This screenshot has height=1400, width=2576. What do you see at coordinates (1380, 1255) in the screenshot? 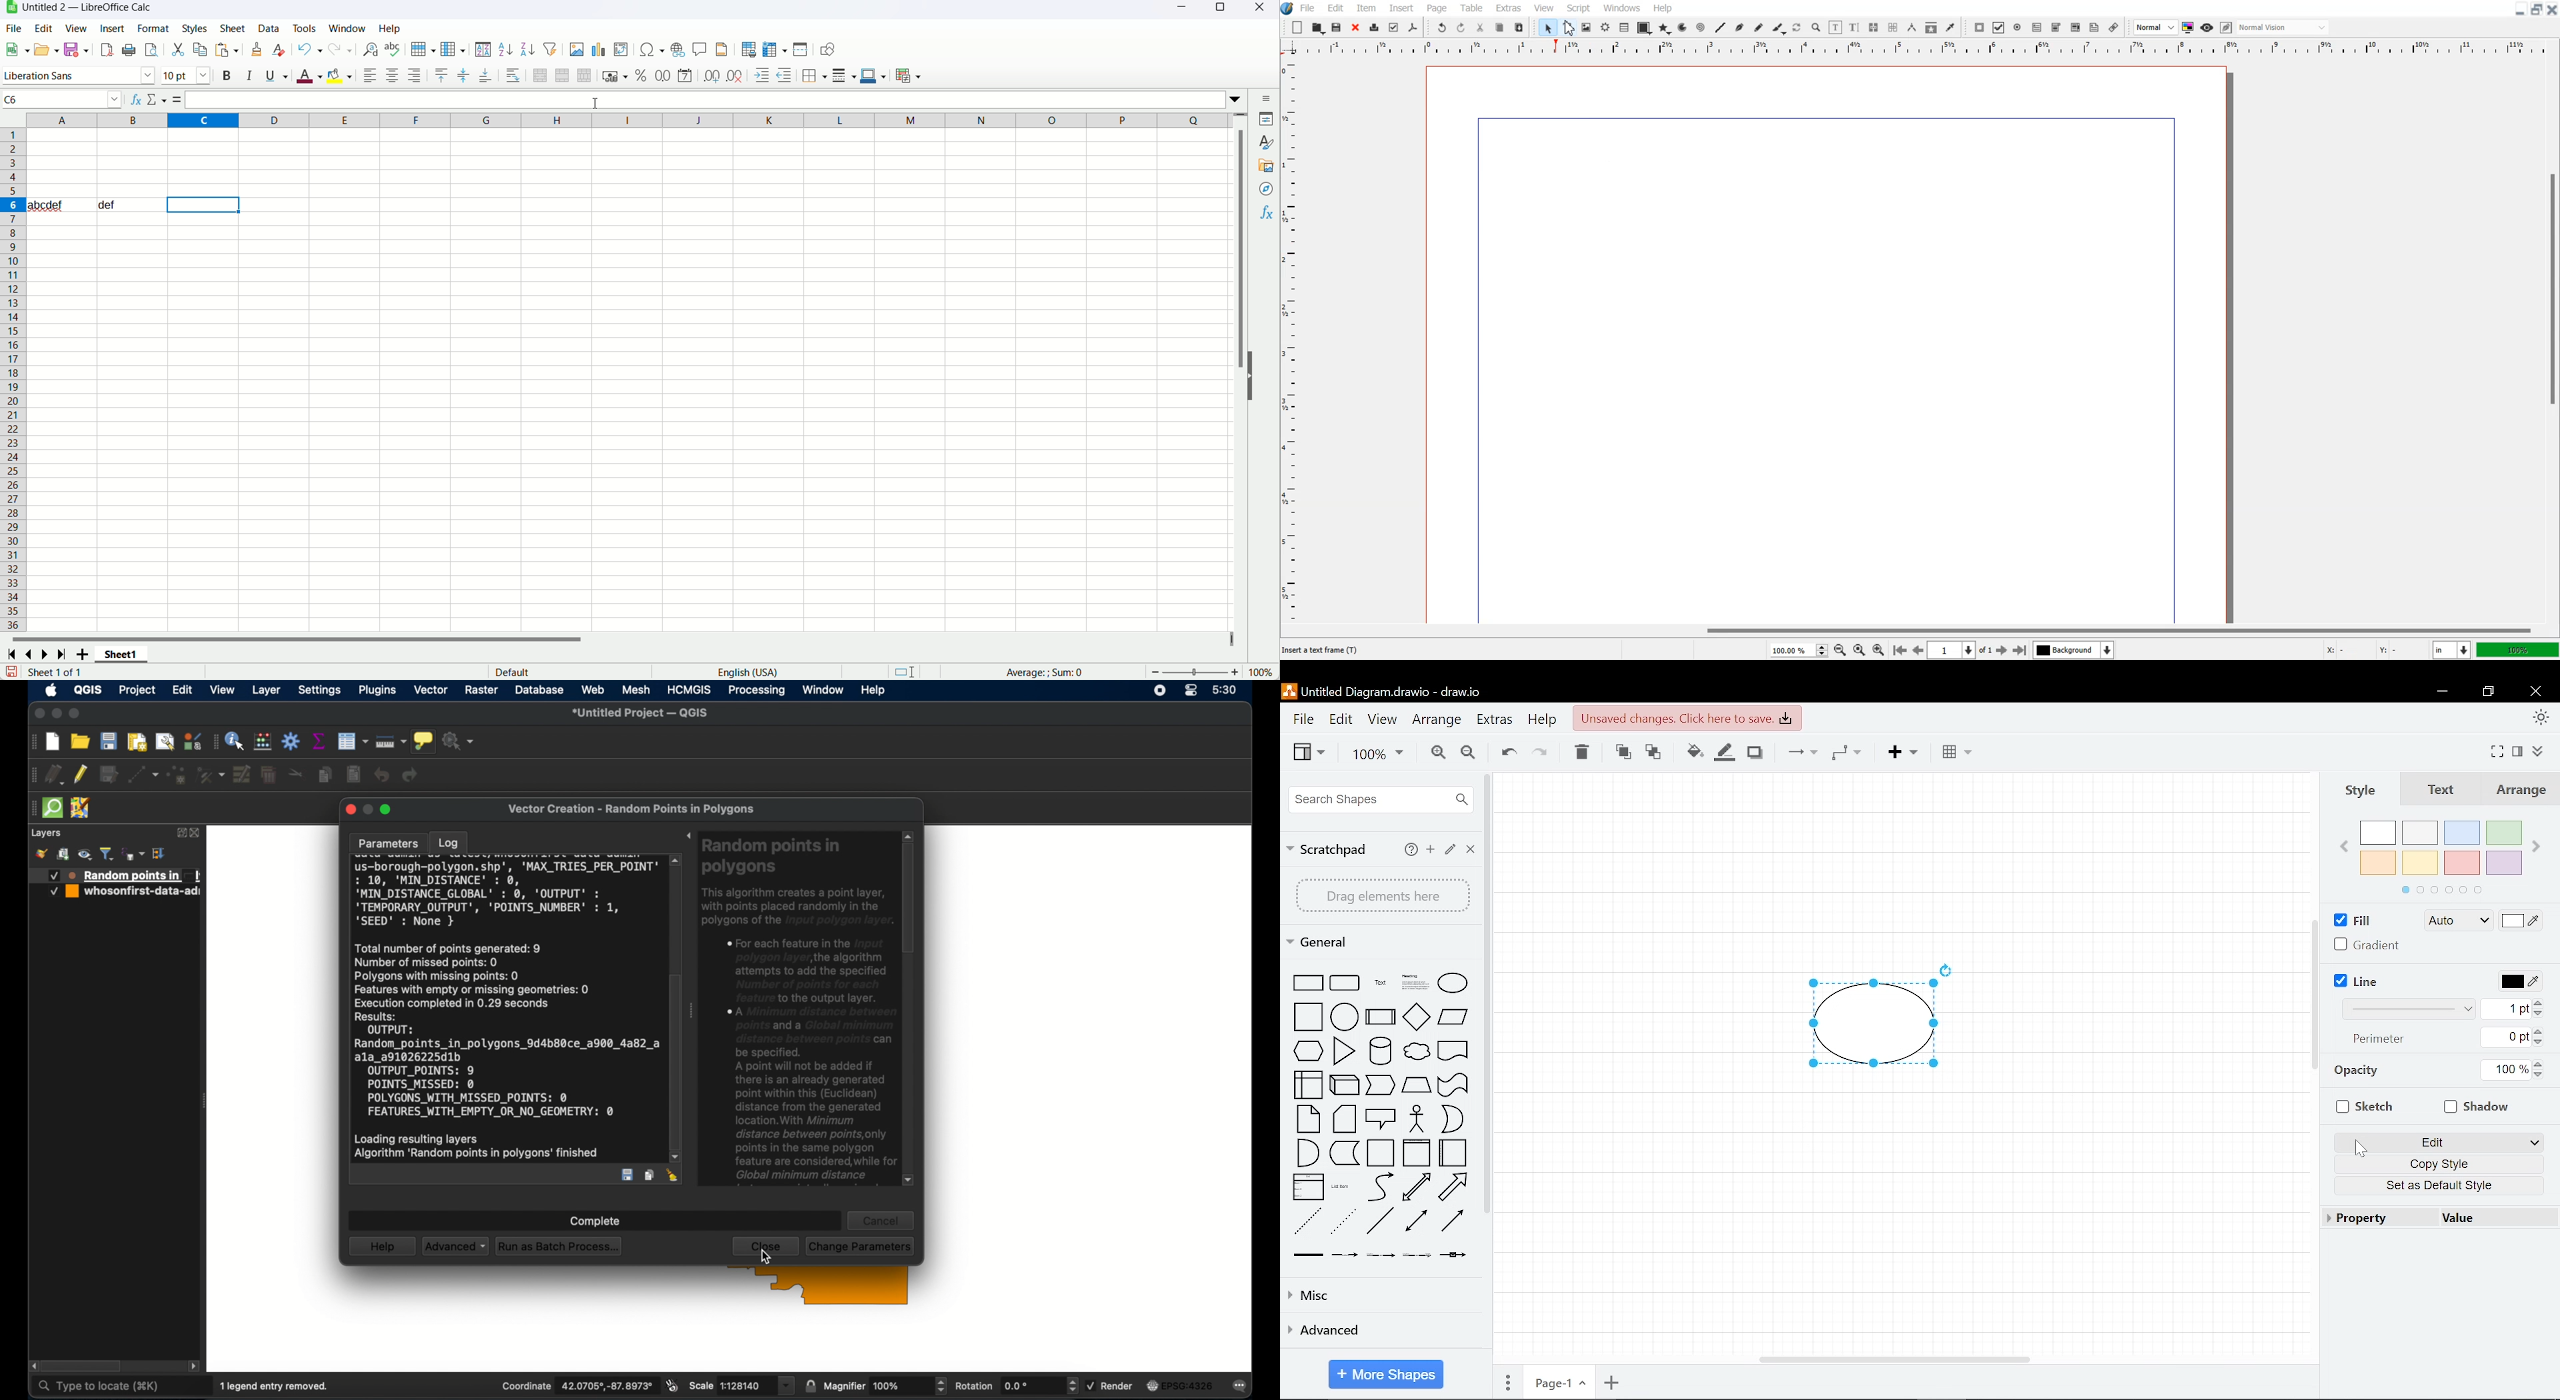
I see `connector with 2 labels` at bounding box center [1380, 1255].